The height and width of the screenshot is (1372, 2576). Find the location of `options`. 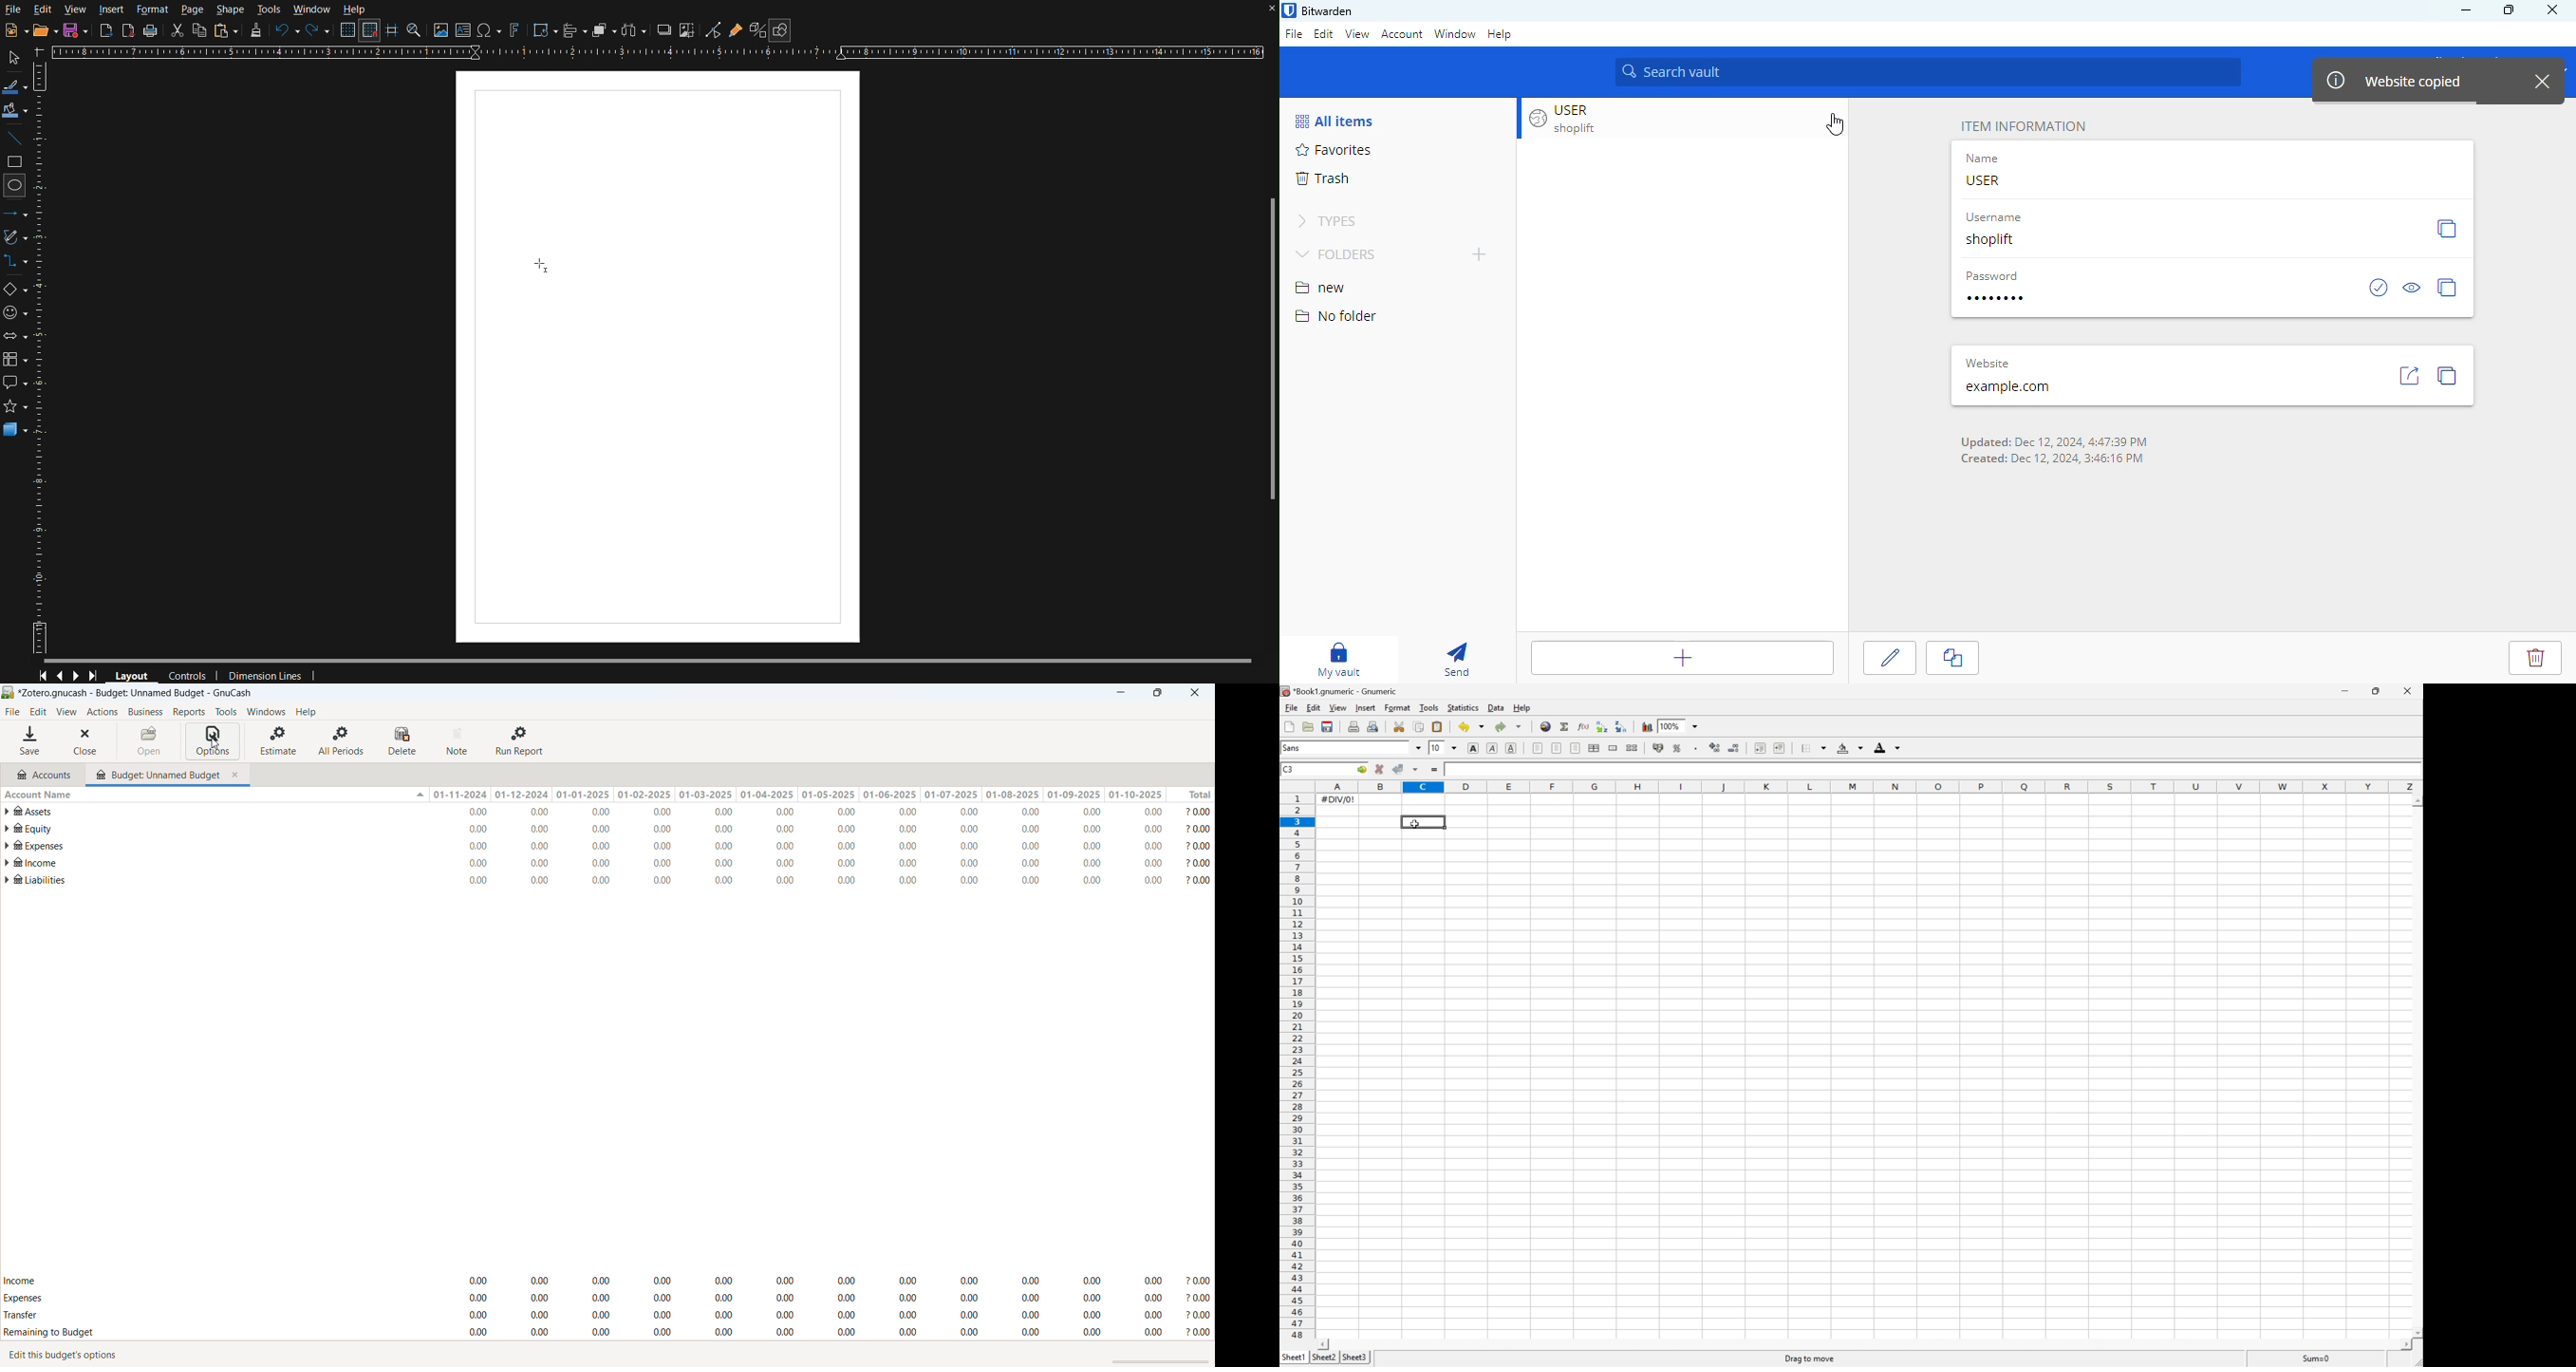

options is located at coordinates (213, 741).